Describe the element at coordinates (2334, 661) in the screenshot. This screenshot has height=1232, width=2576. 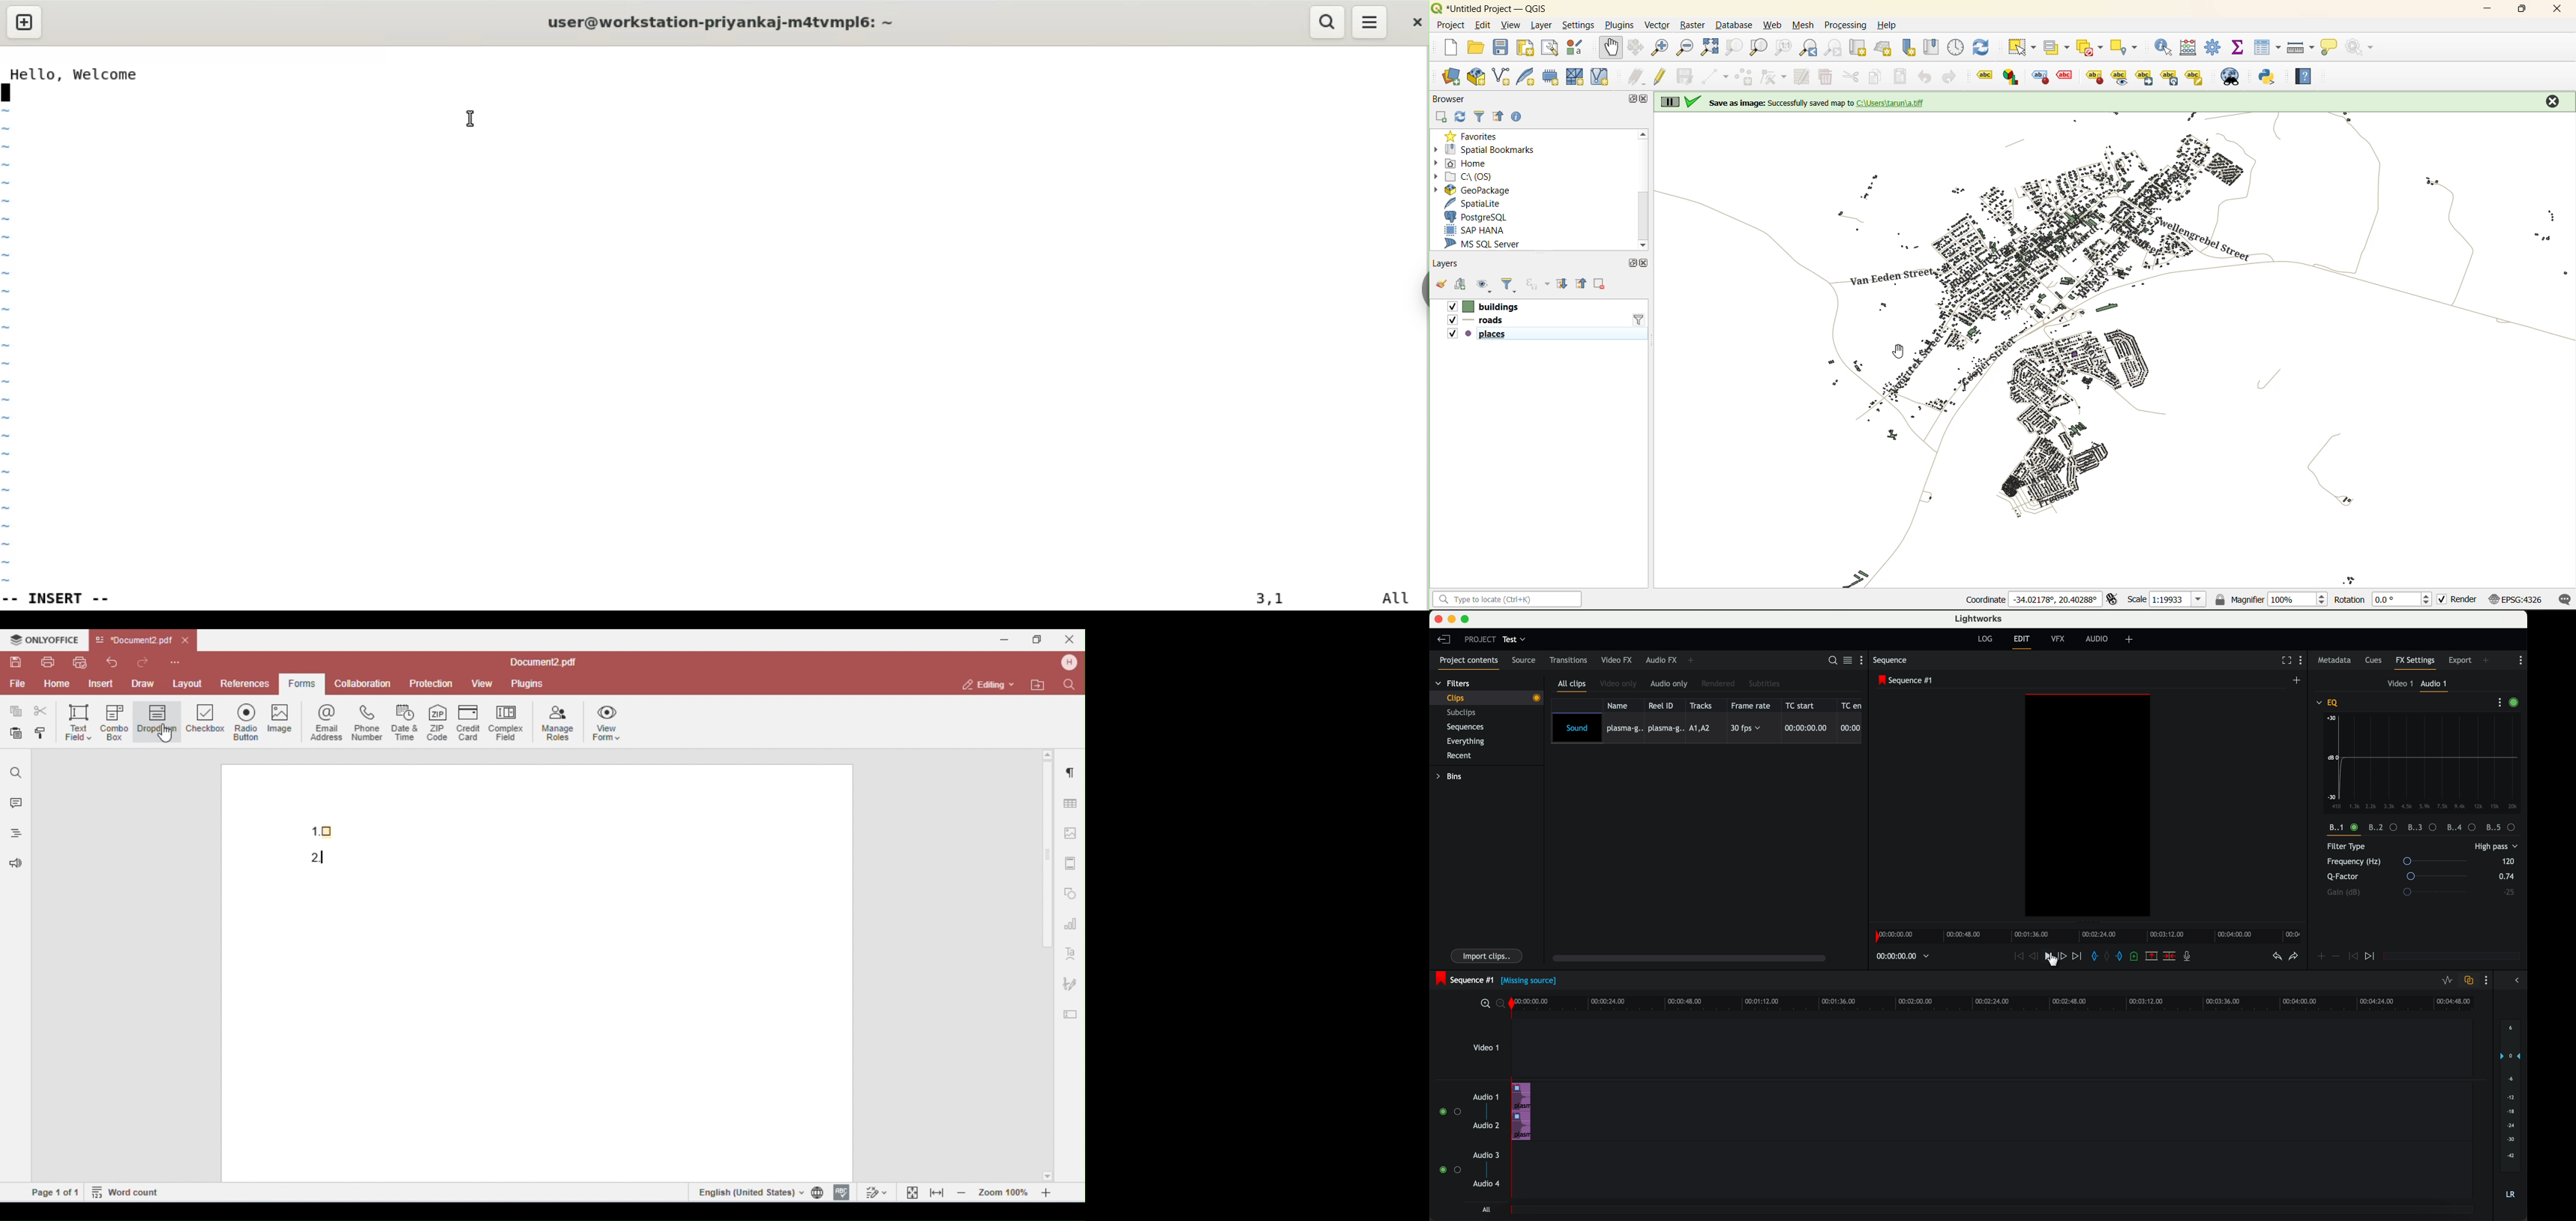
I see `metadata` at that location.